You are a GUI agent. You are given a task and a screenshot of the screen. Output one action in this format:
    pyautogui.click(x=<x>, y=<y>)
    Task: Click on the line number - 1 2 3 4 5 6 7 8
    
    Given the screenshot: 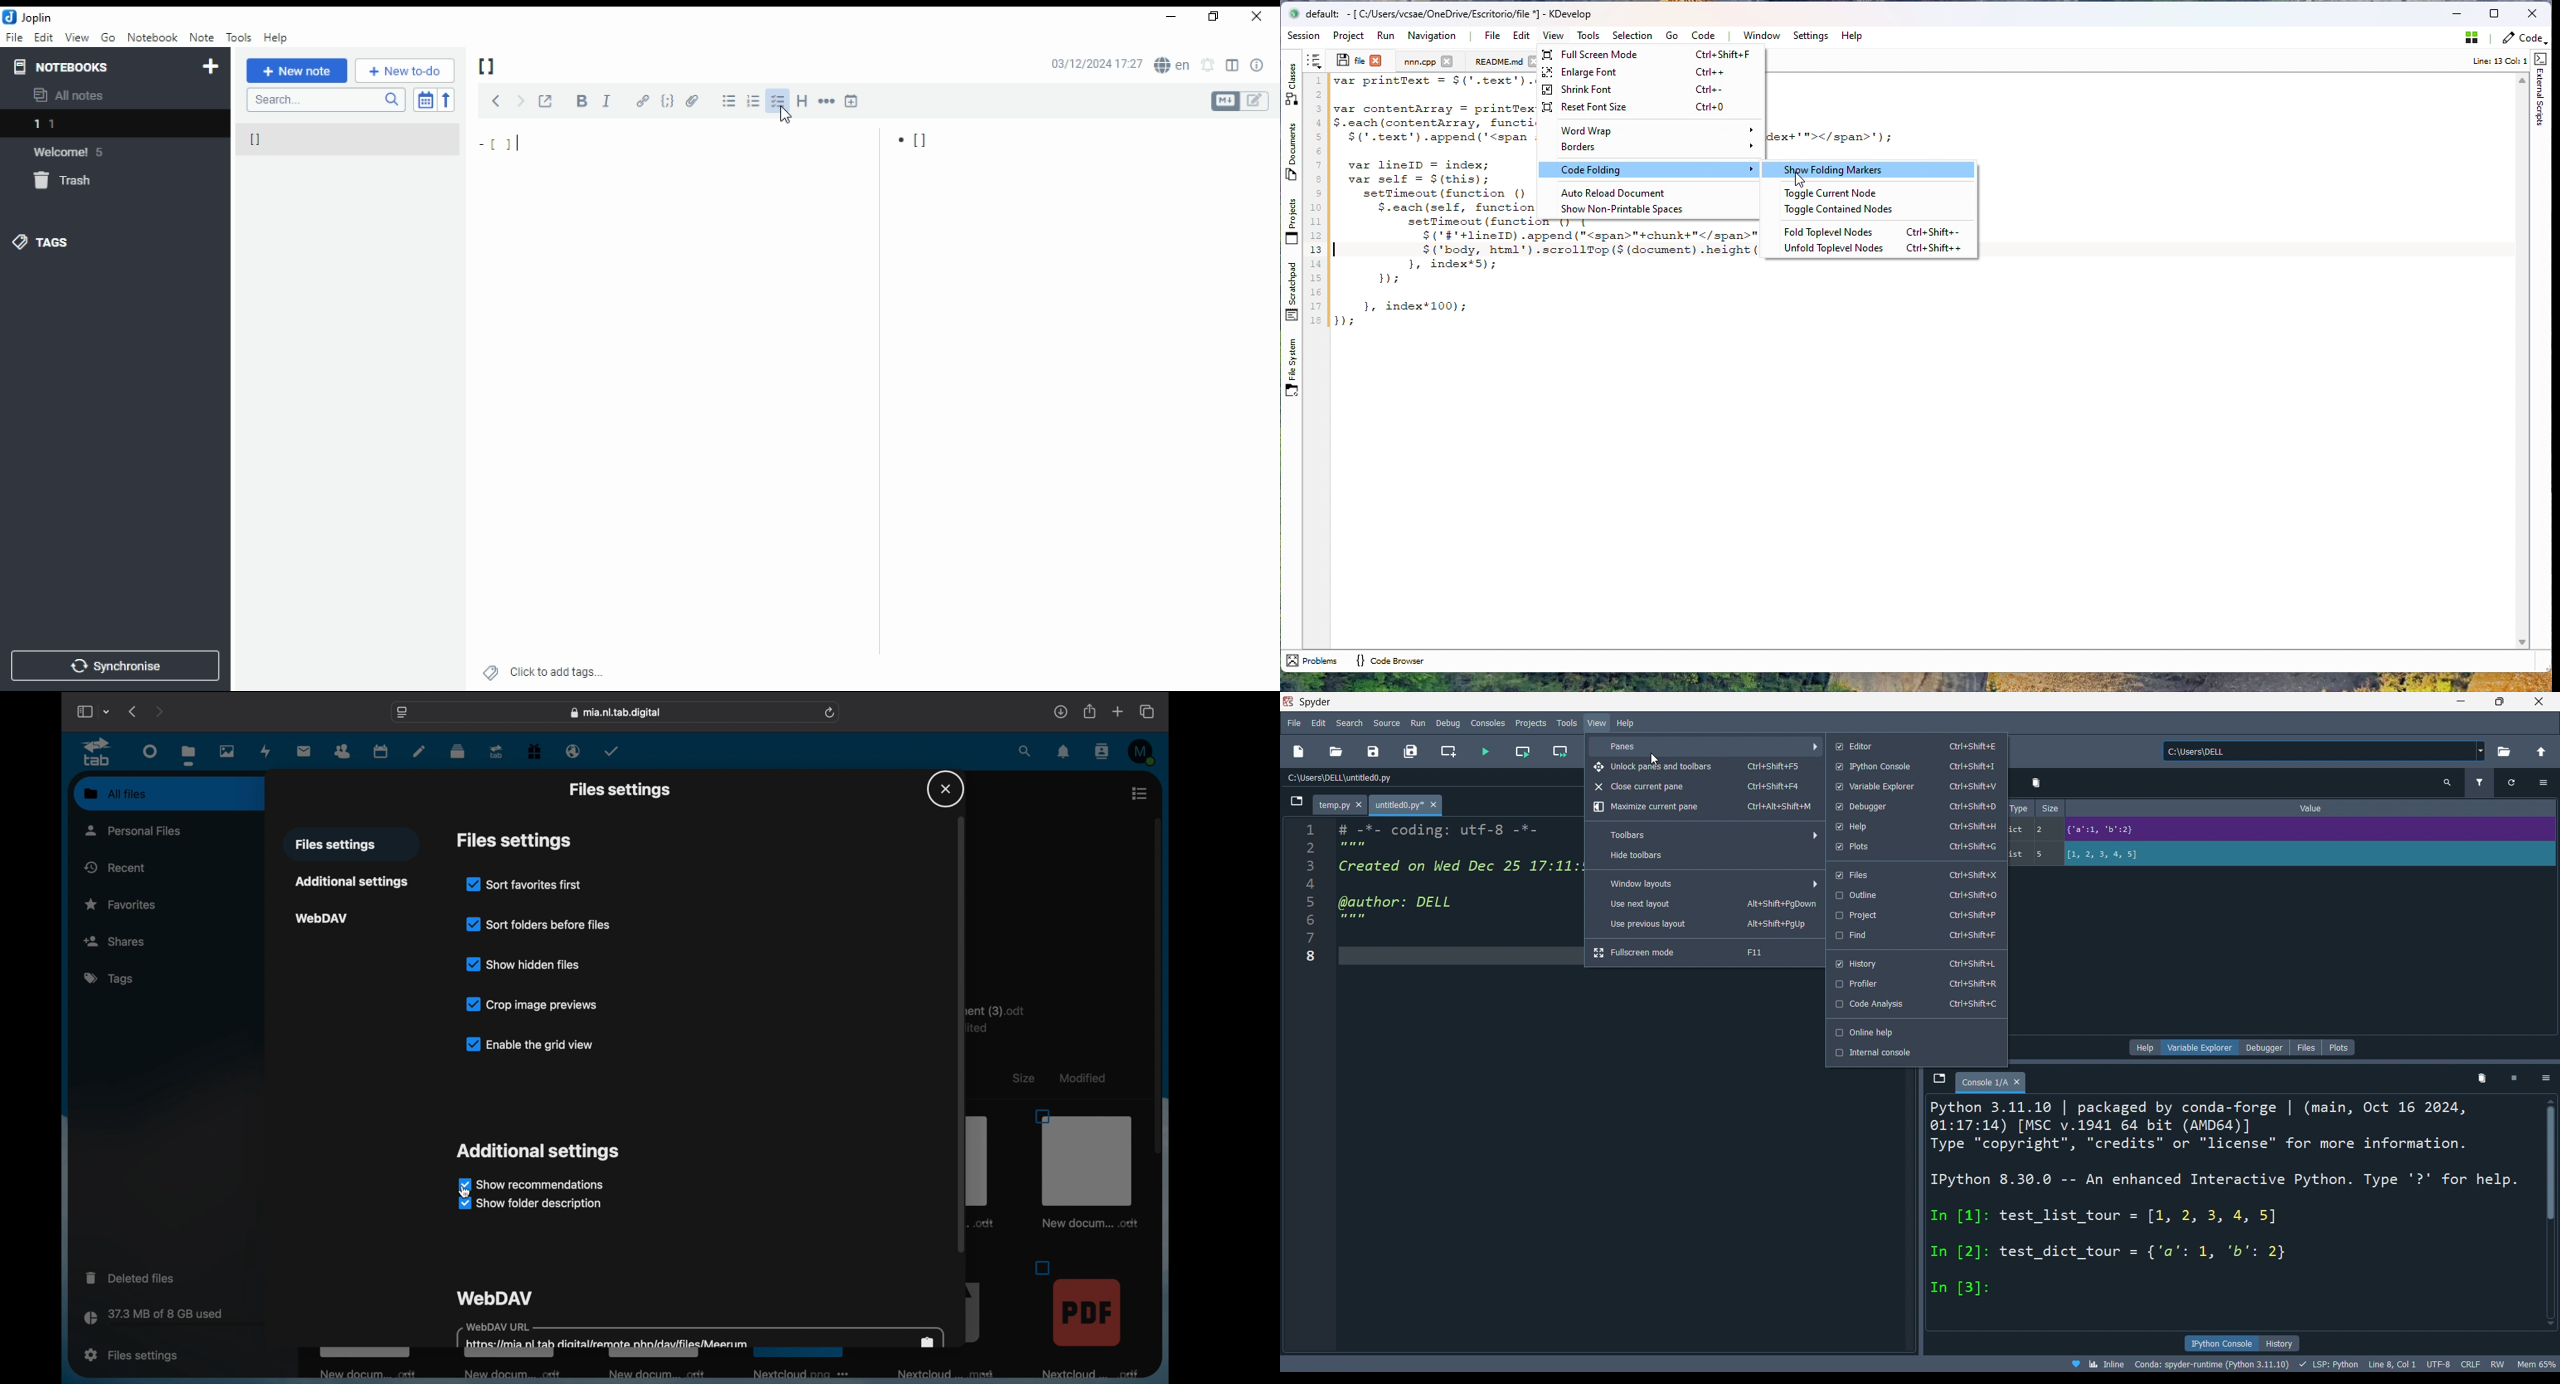 What is the action you would take?
    pyautogui.click(x=1309, y=1086)
    